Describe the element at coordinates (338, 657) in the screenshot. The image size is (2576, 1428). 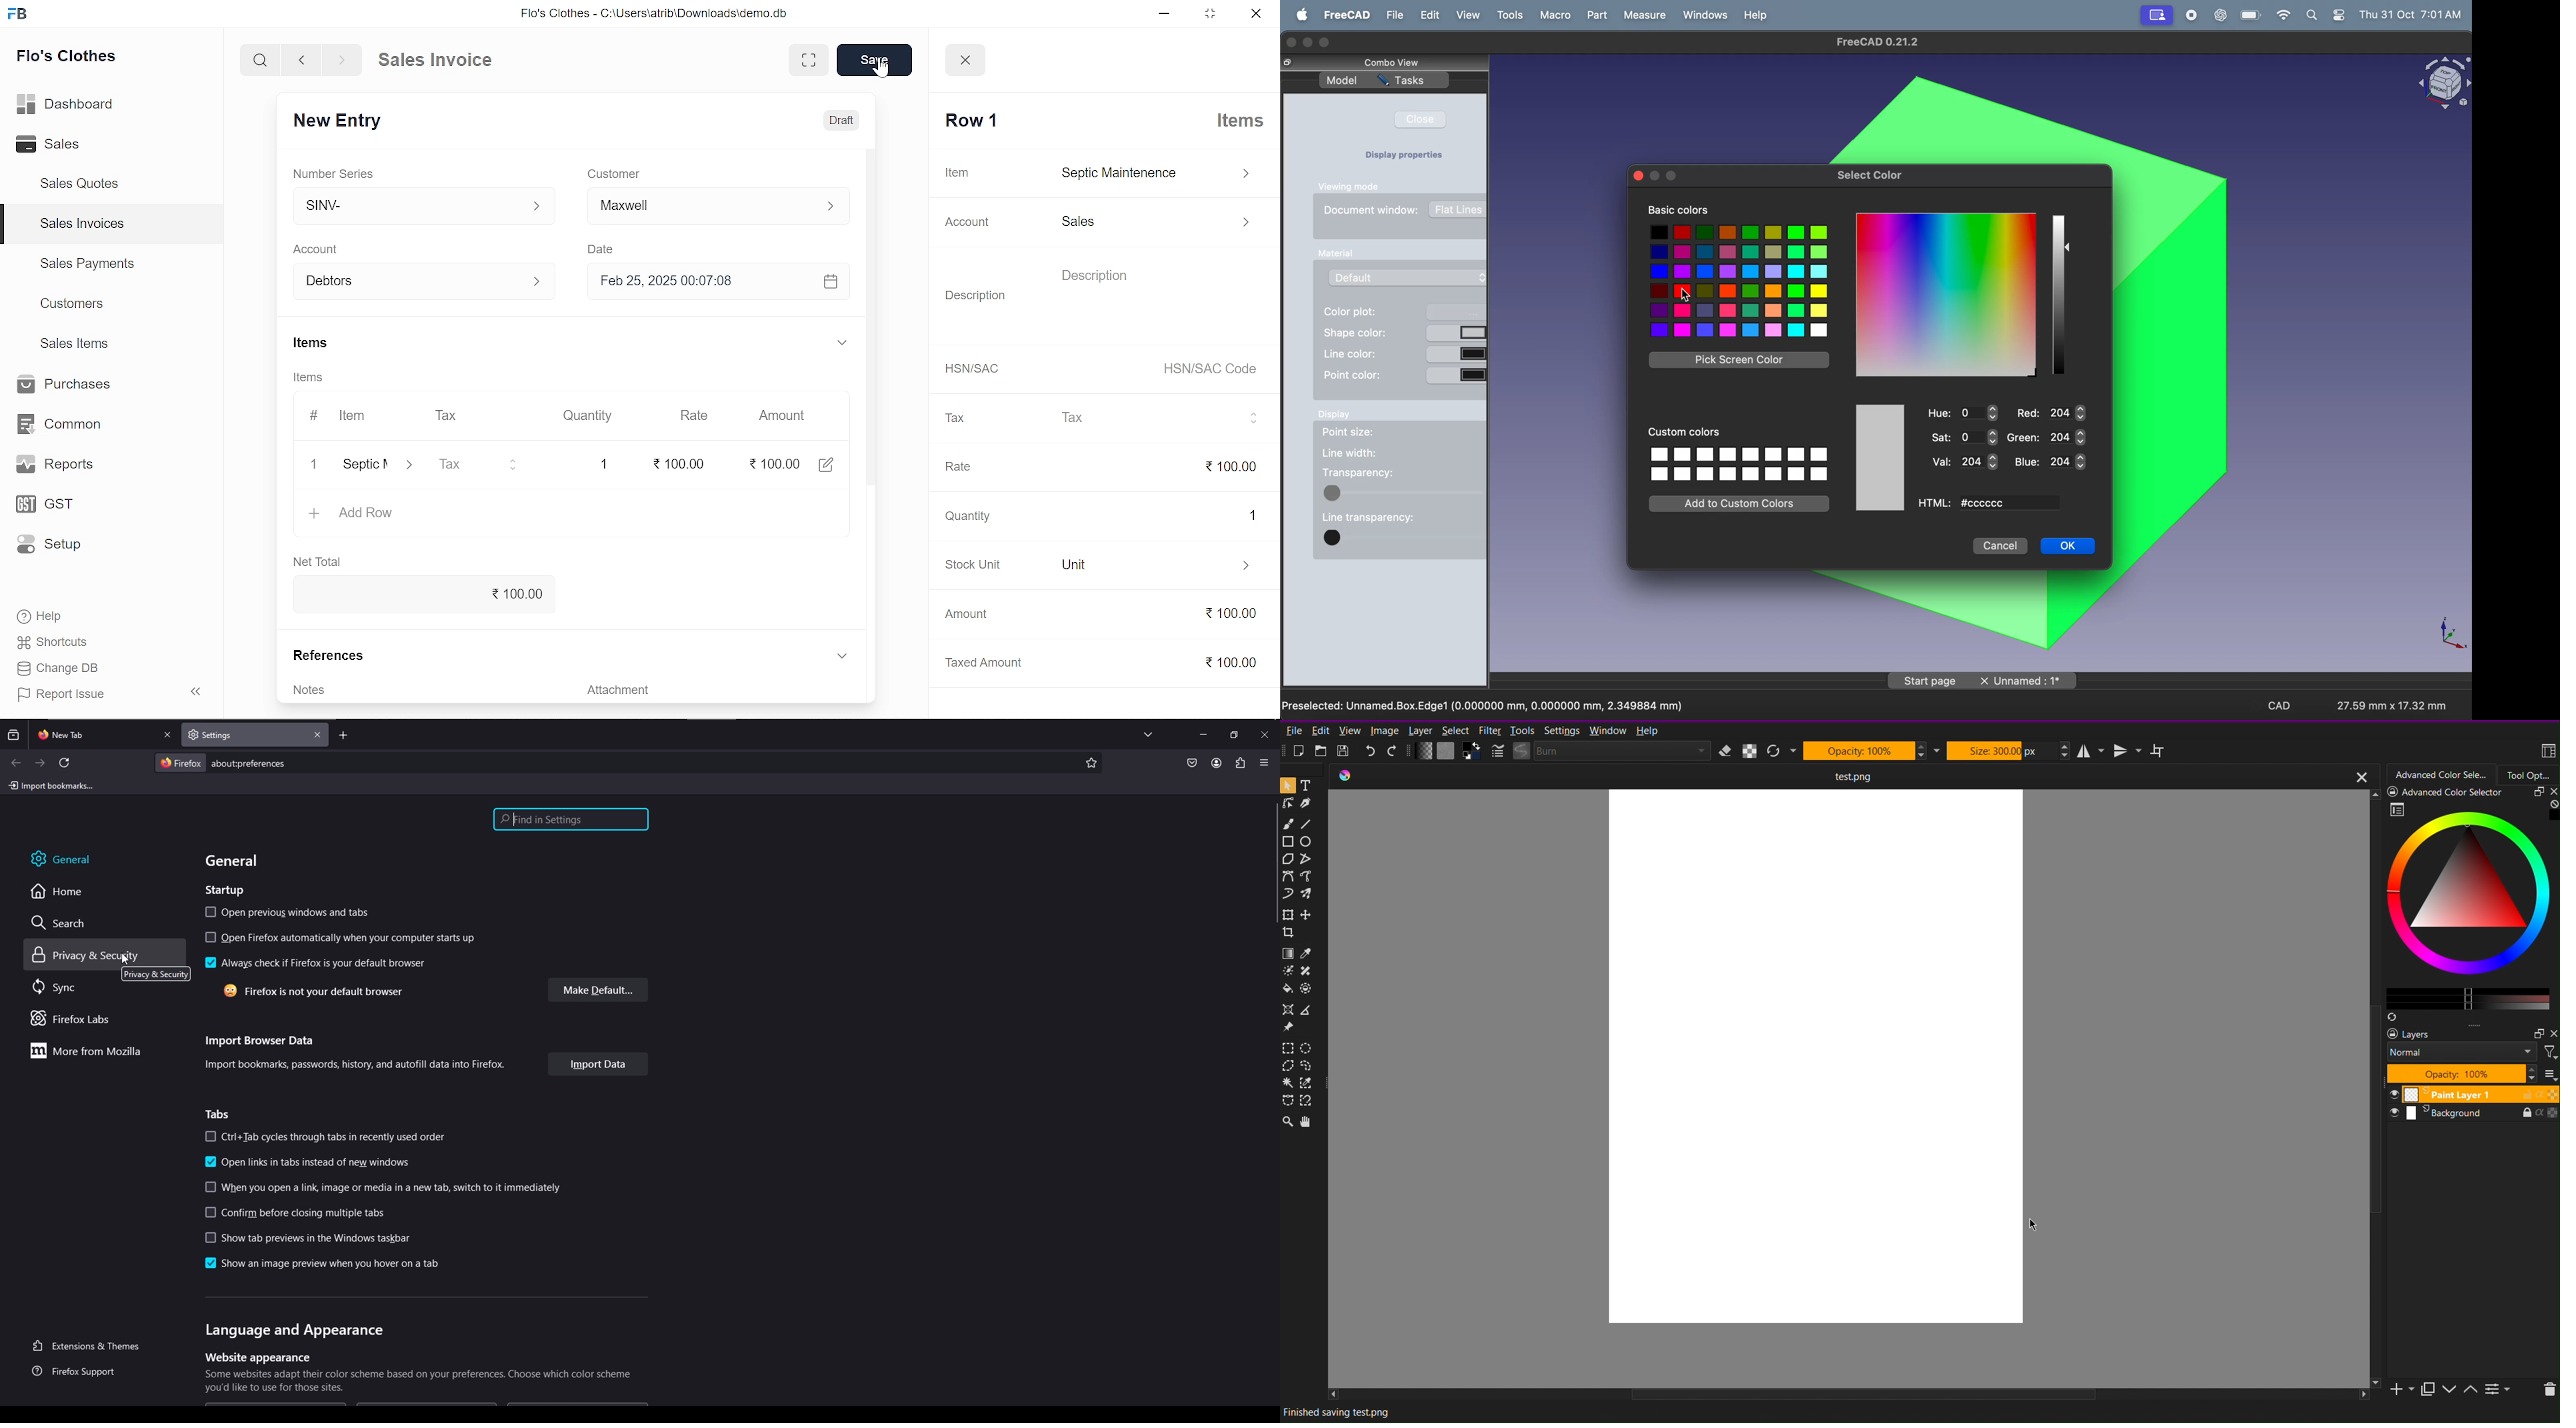
I see `References.` at that location.